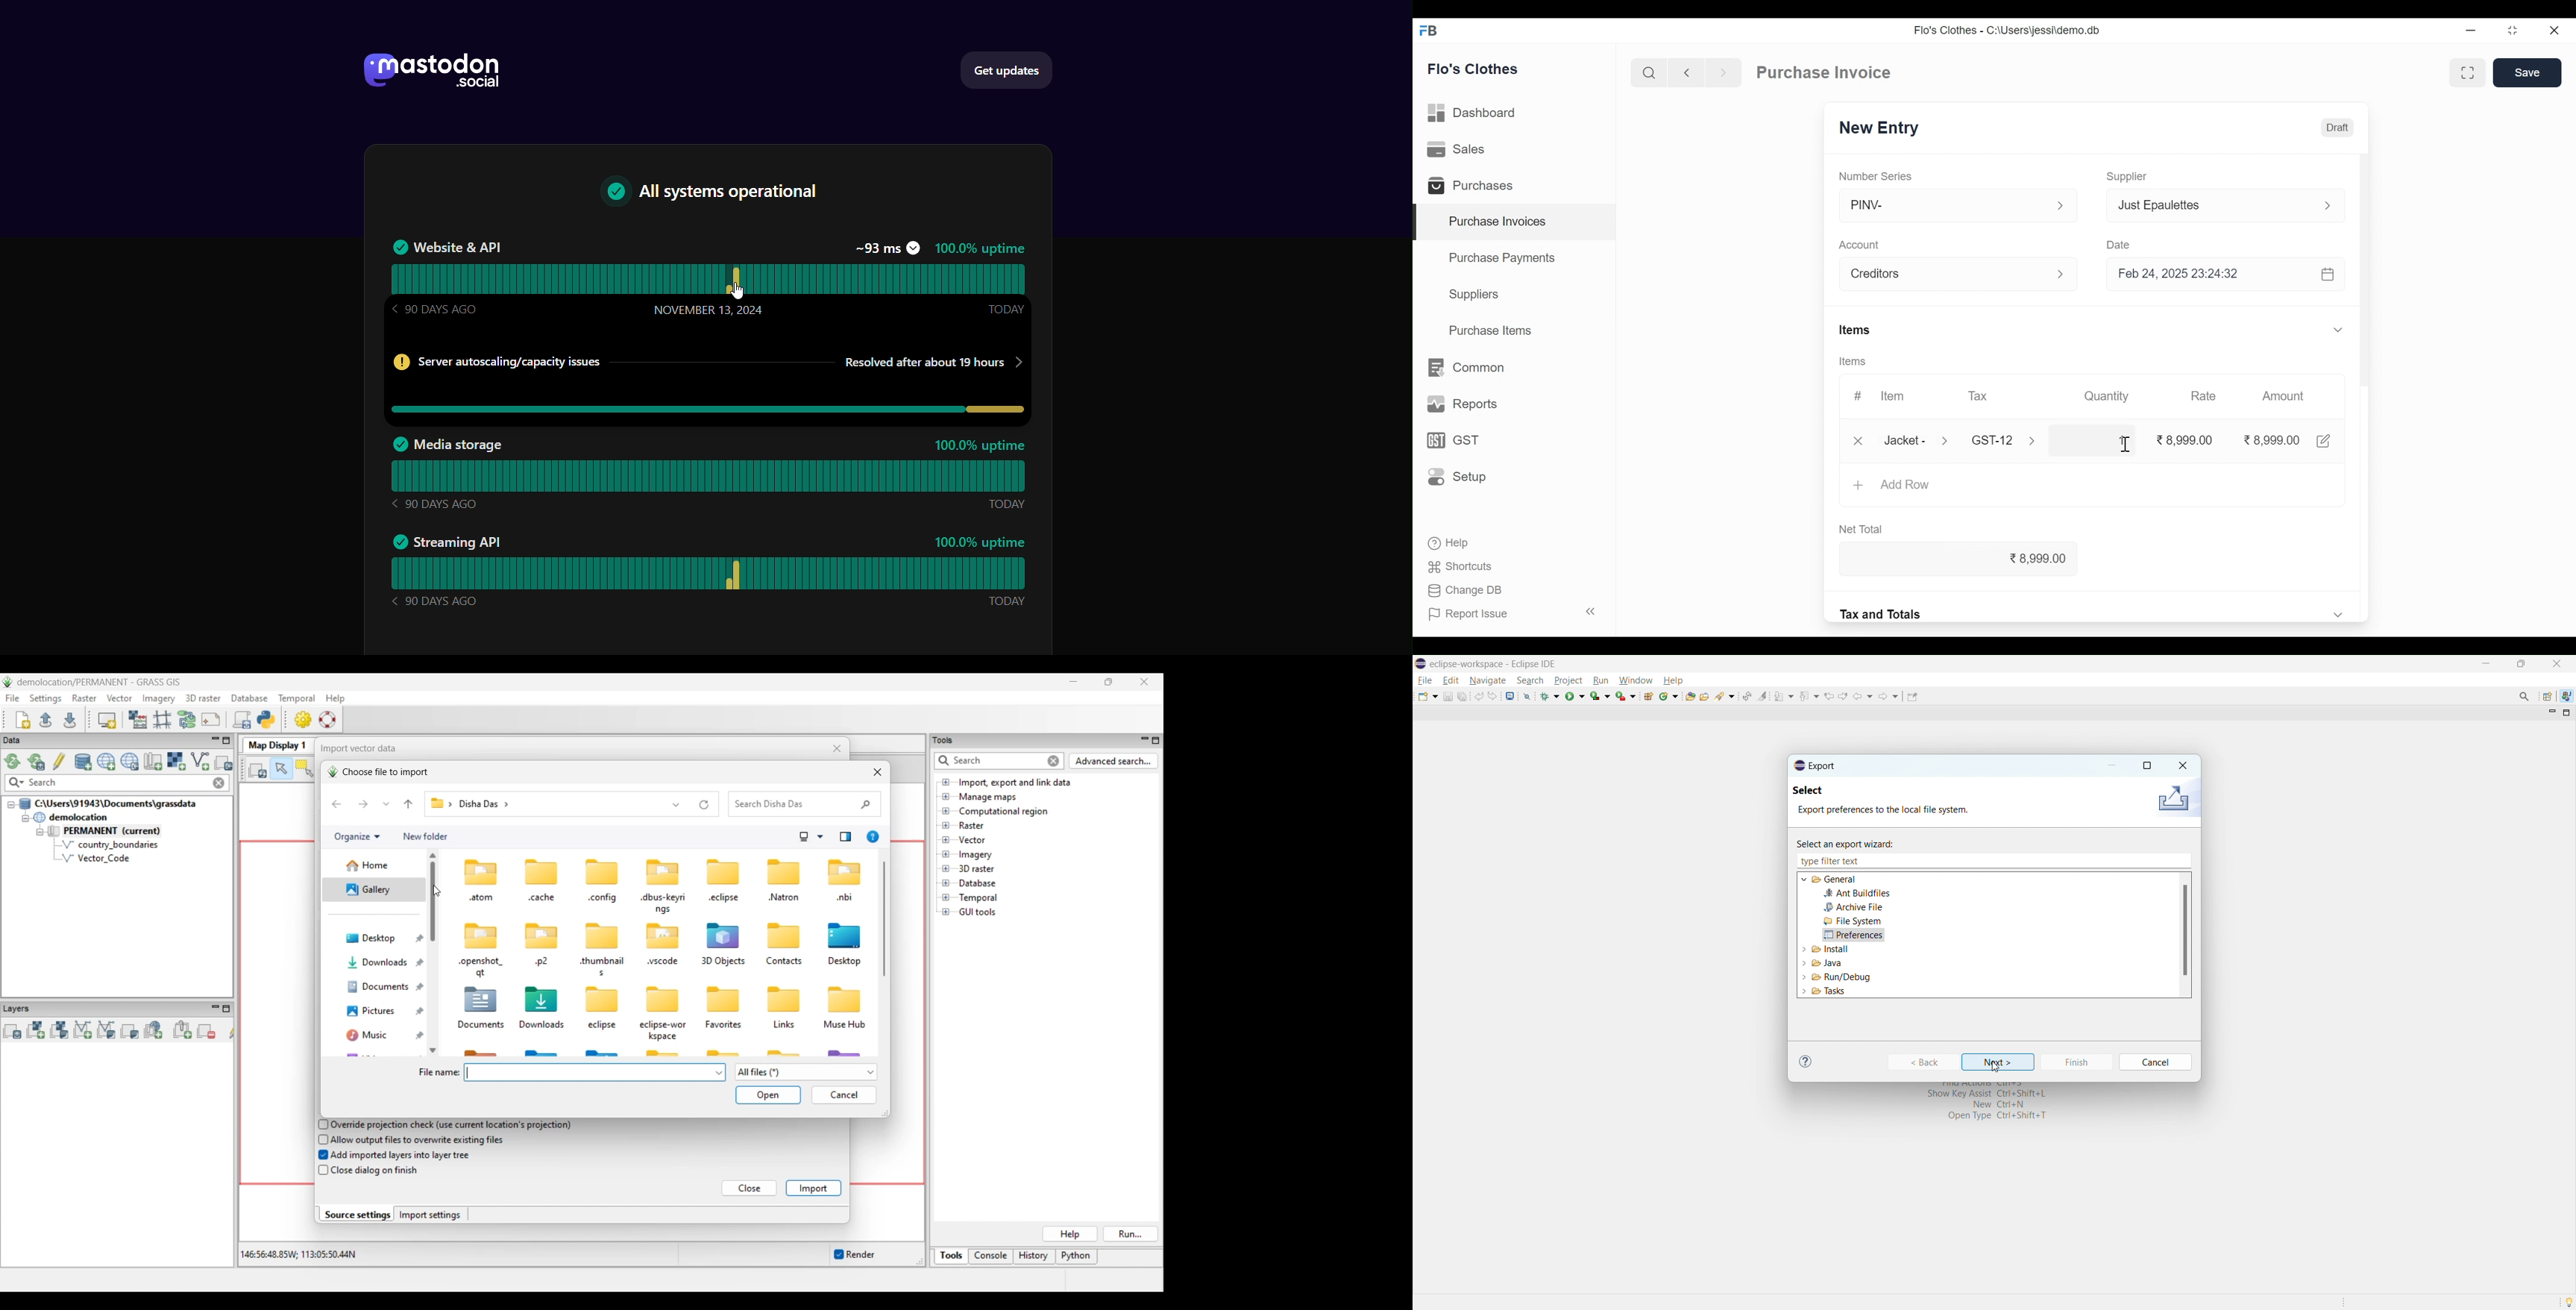 The image size is (2576, 1316). I want to click on Jacket -, so click(1906, 440).